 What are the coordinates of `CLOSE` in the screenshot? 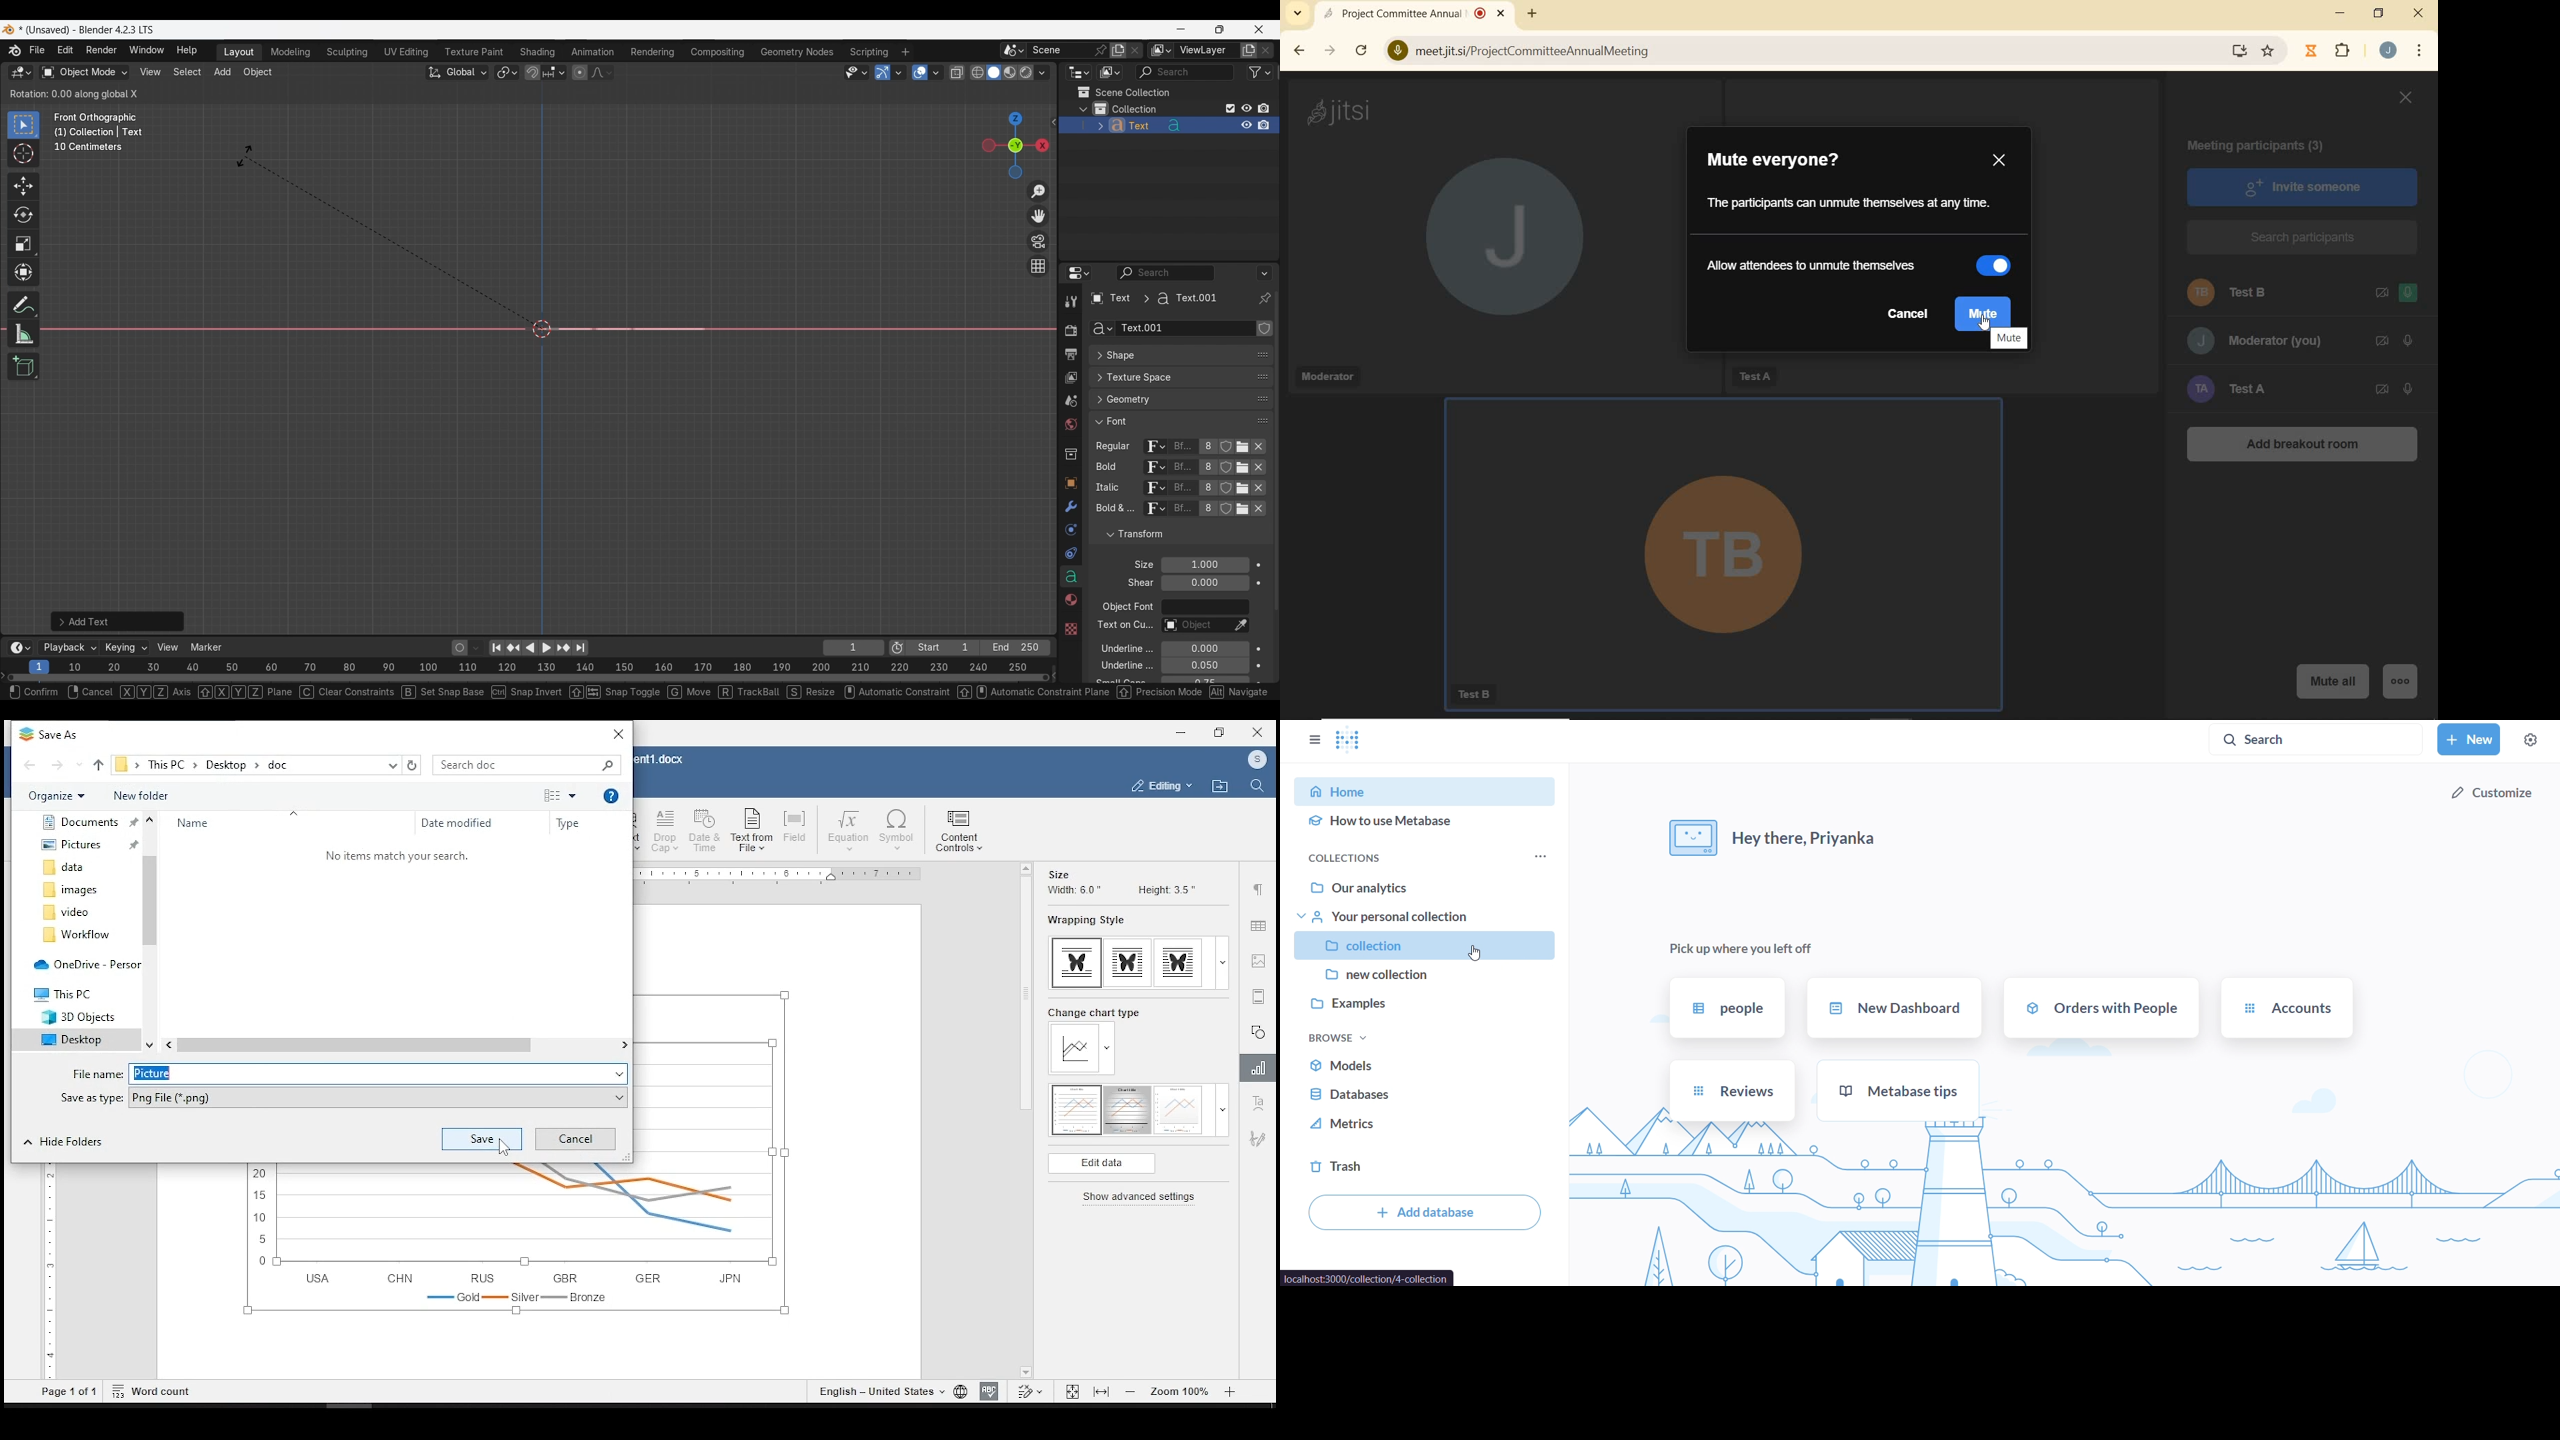 It's located at (2406, 100).